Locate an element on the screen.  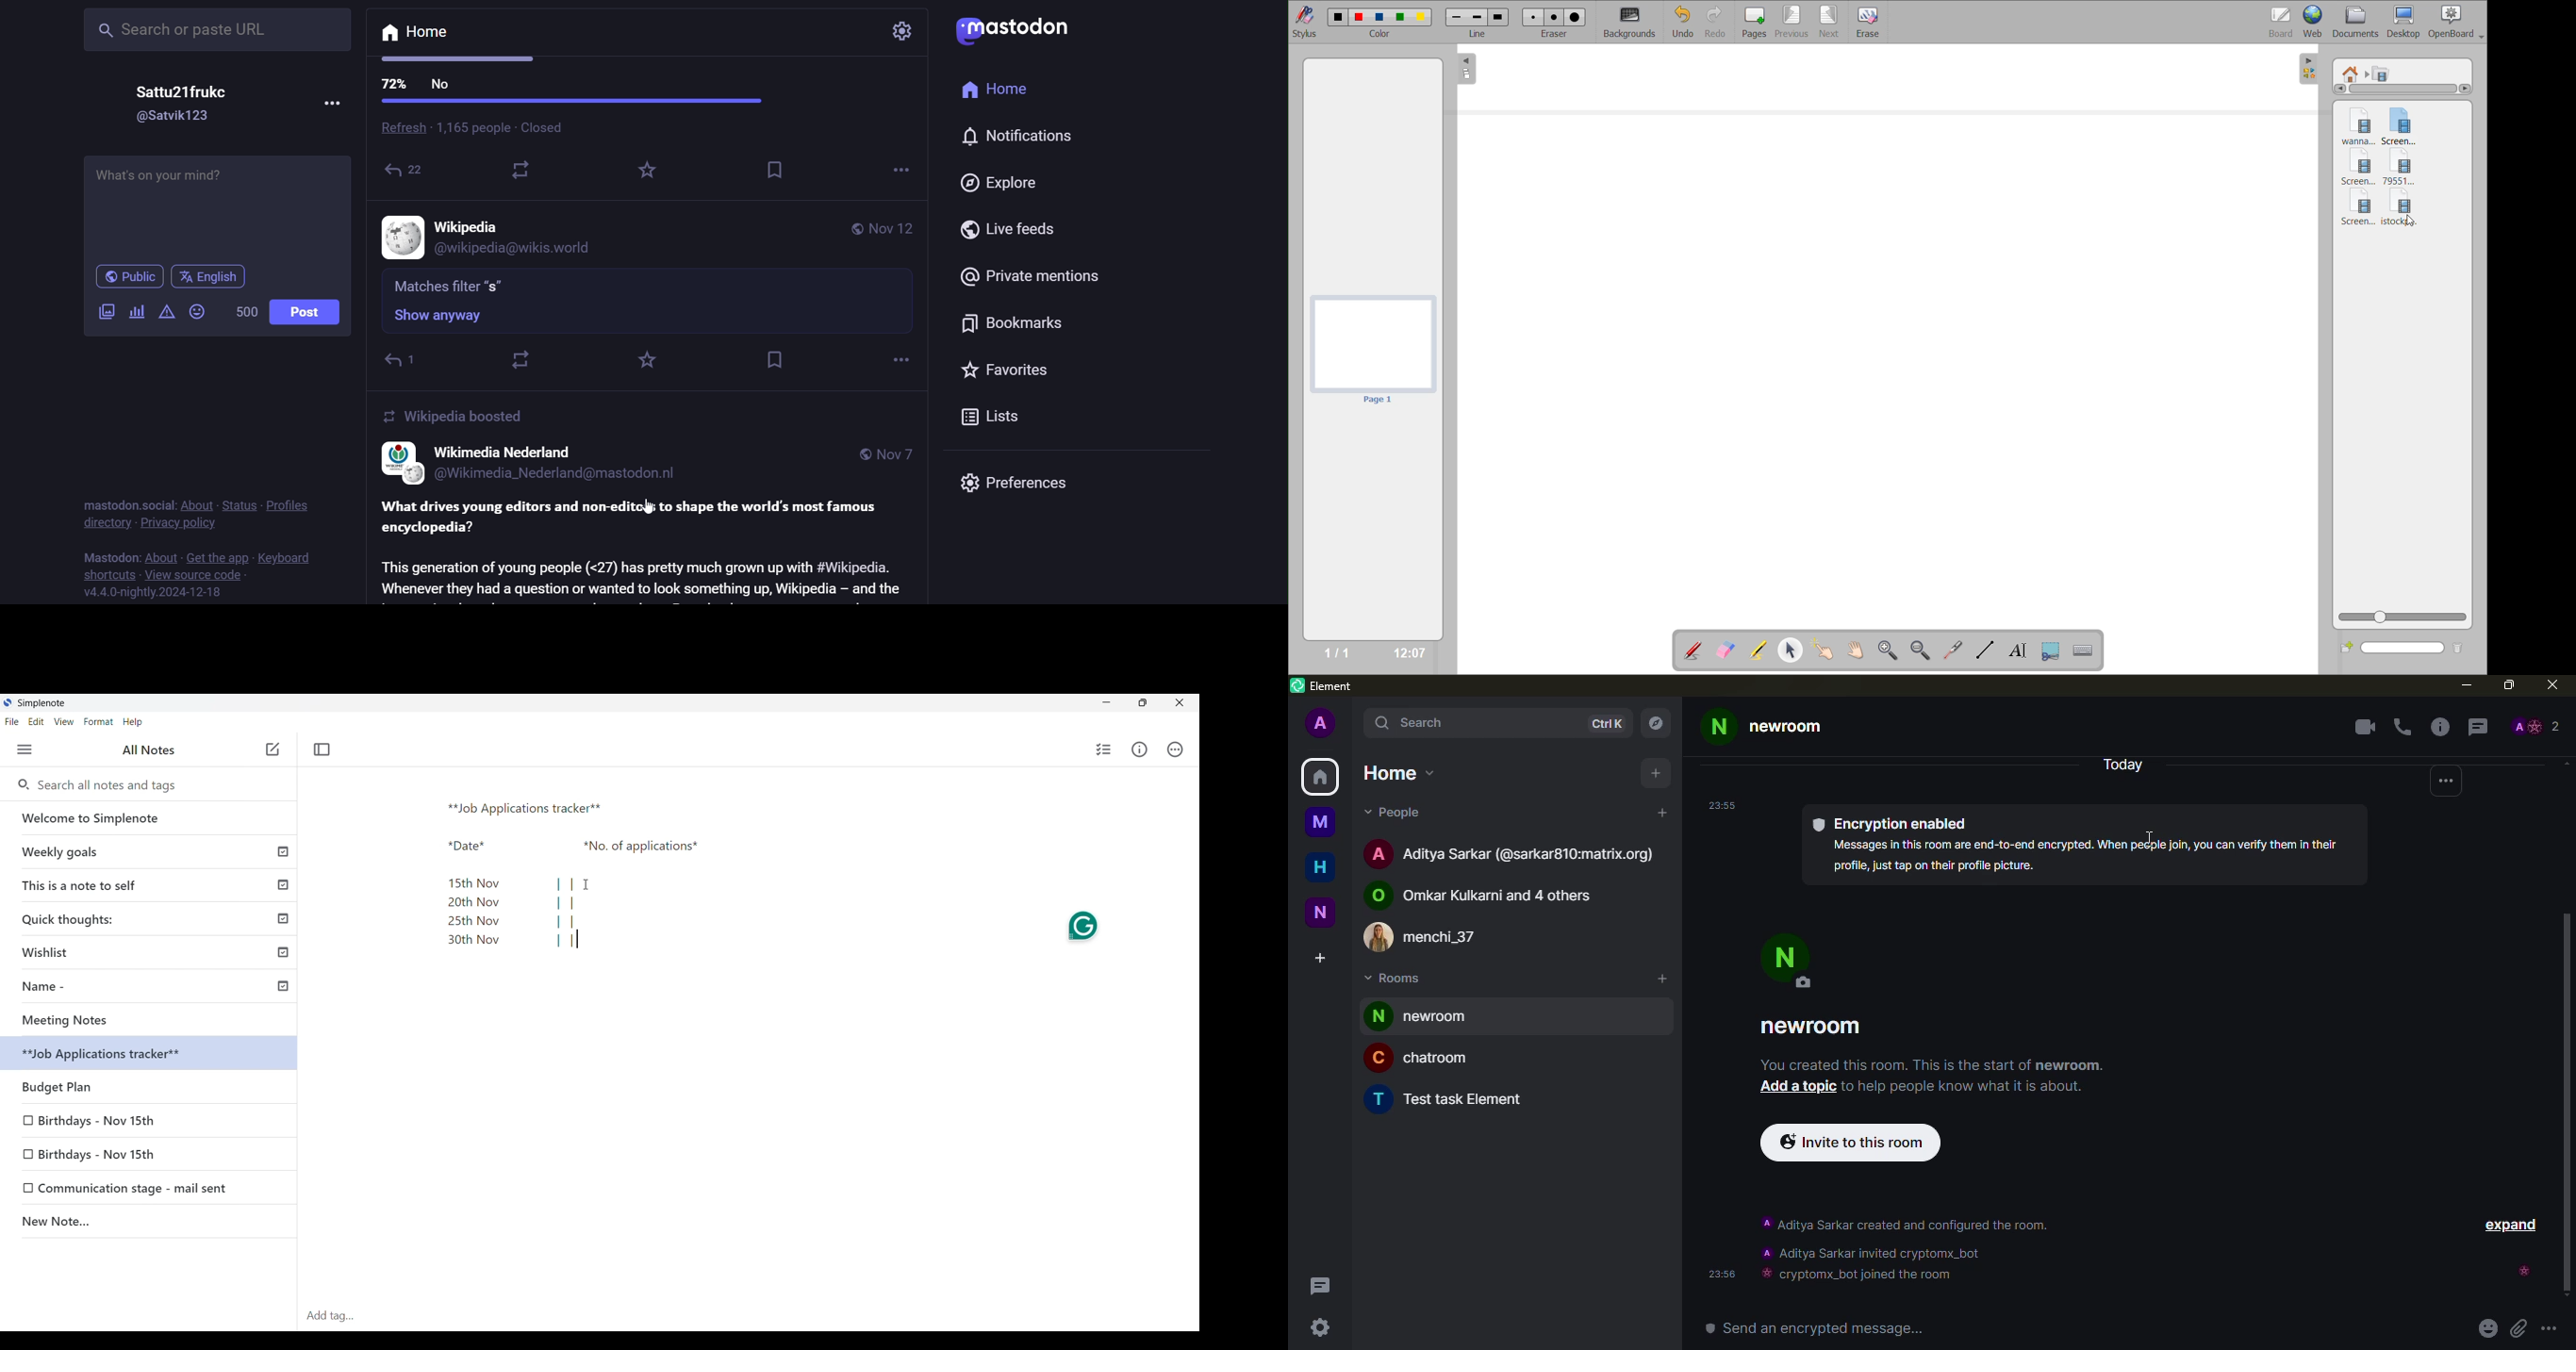
Click to insert checklist is located at coordinates (1105, 749).